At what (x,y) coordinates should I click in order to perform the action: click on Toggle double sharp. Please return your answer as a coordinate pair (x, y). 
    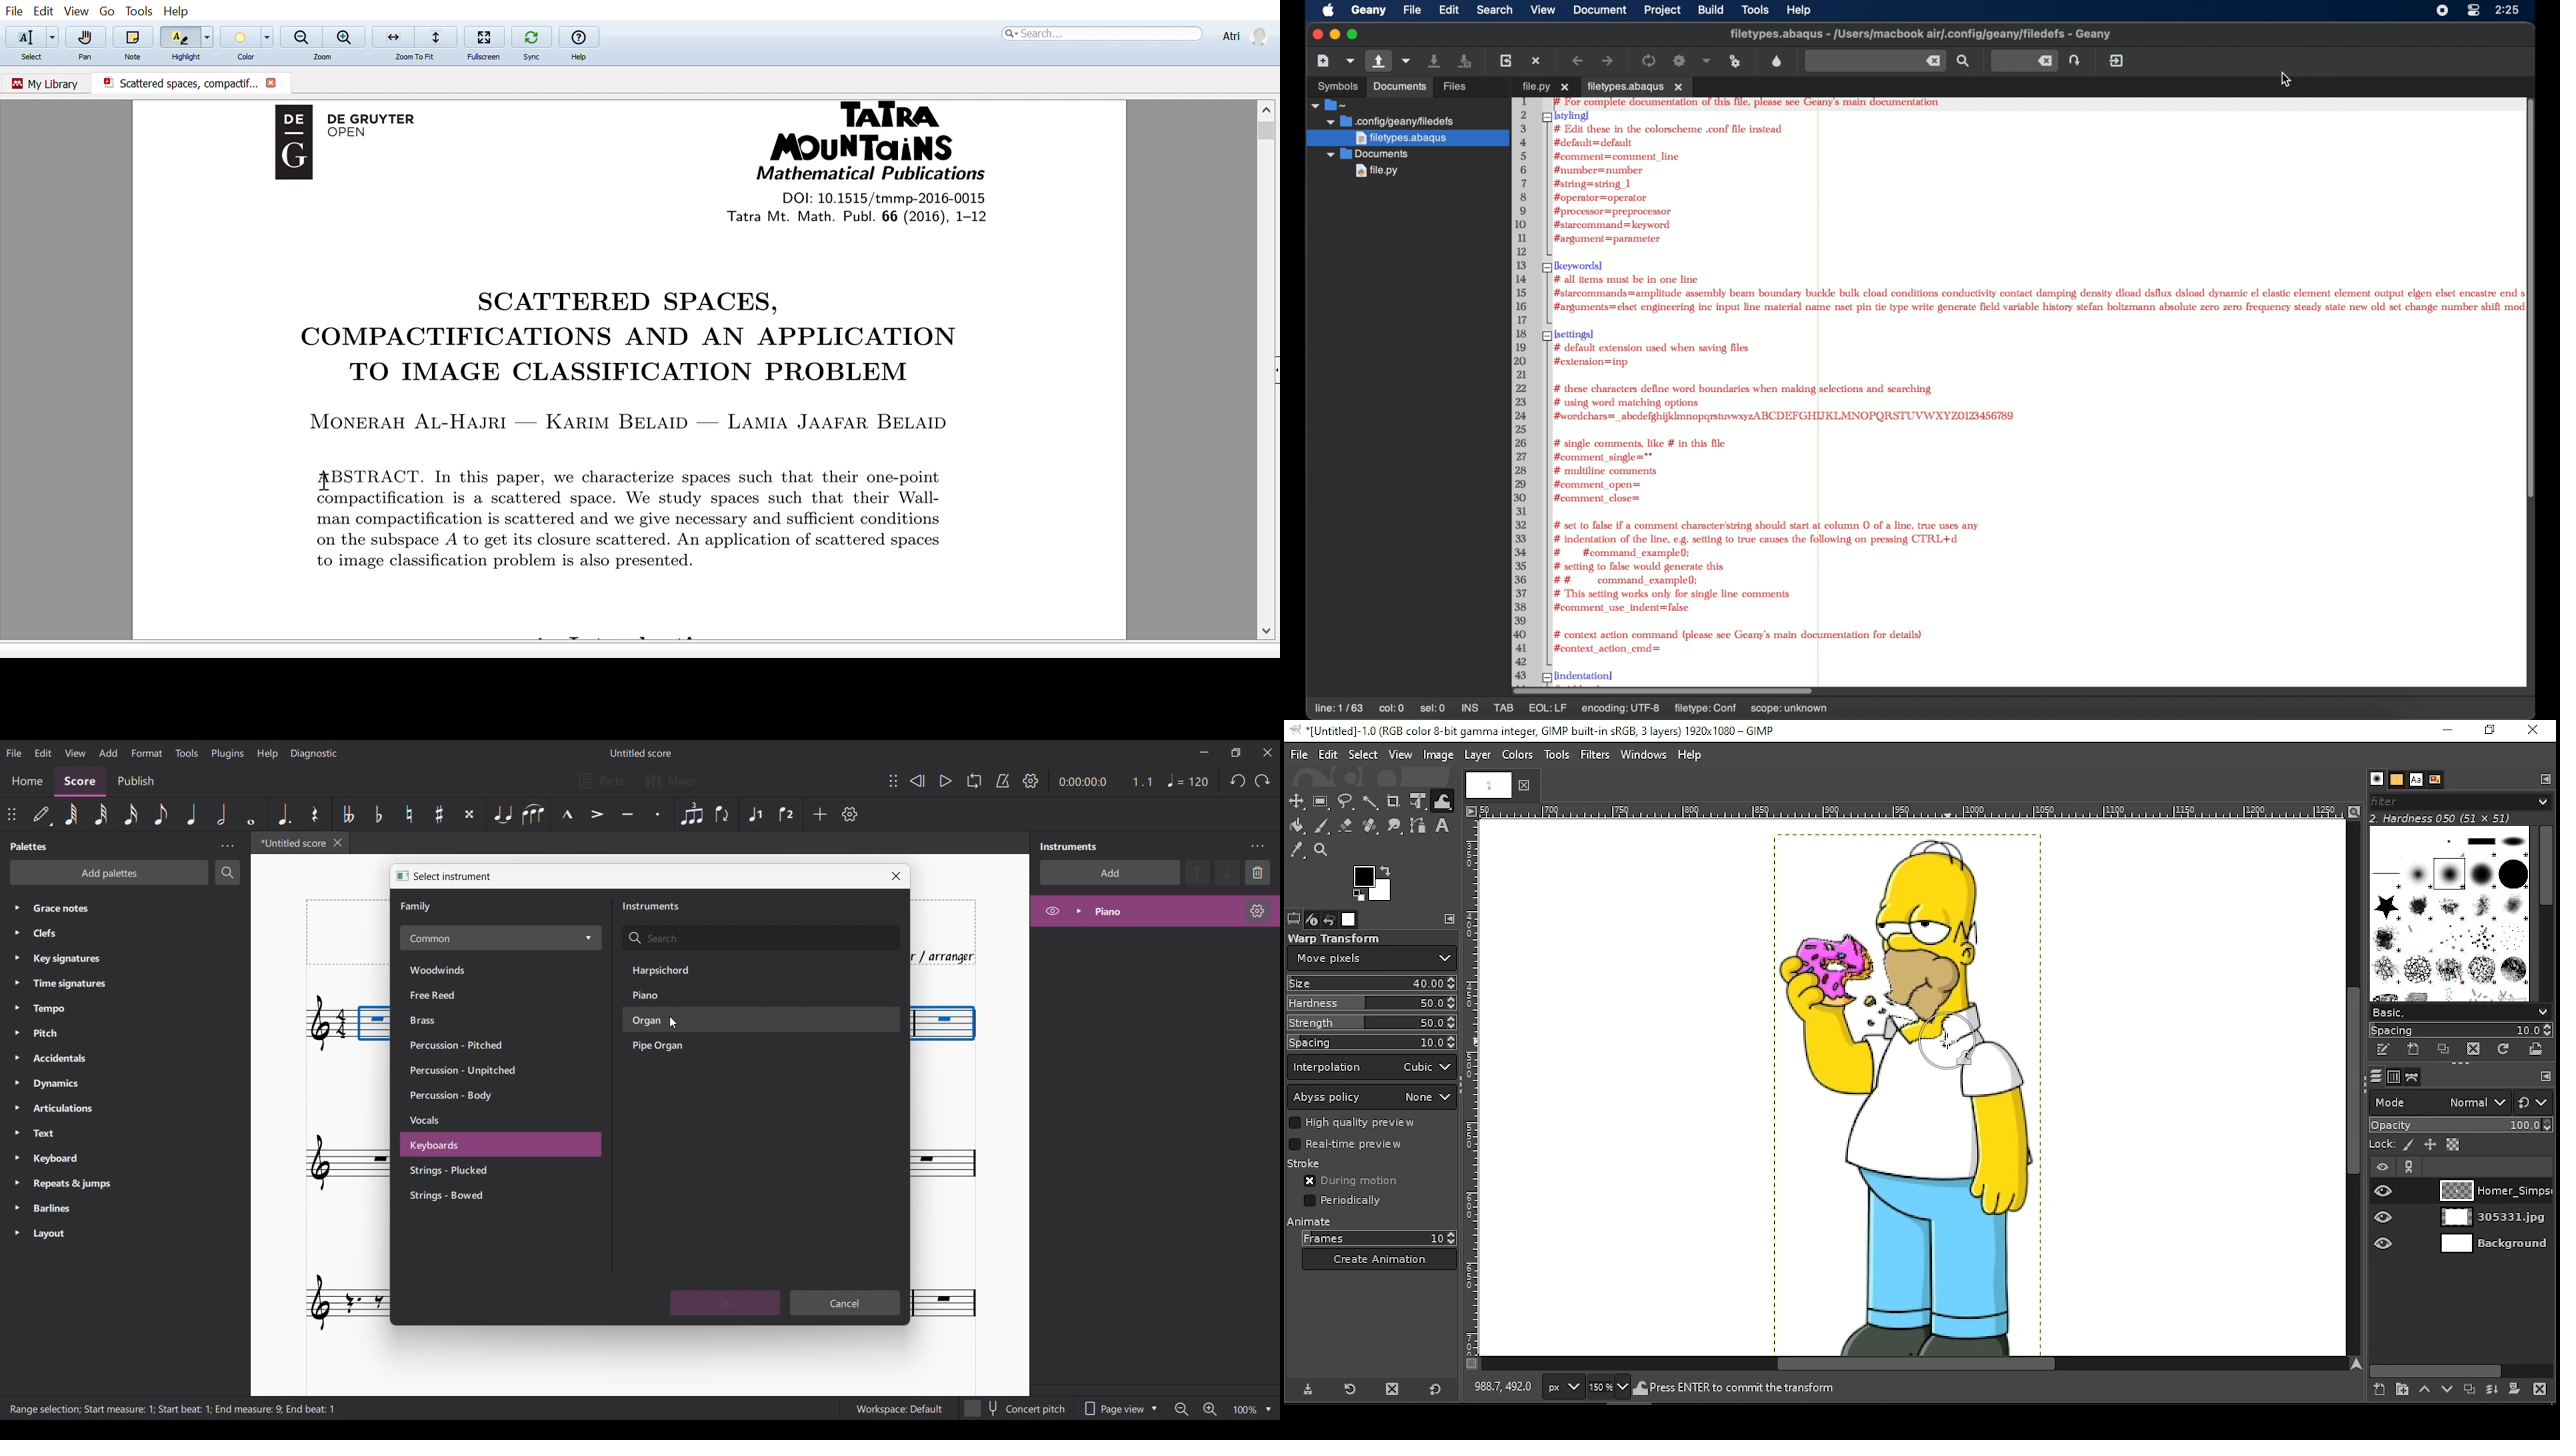
    Looking at the image, I should click on (469, 814).